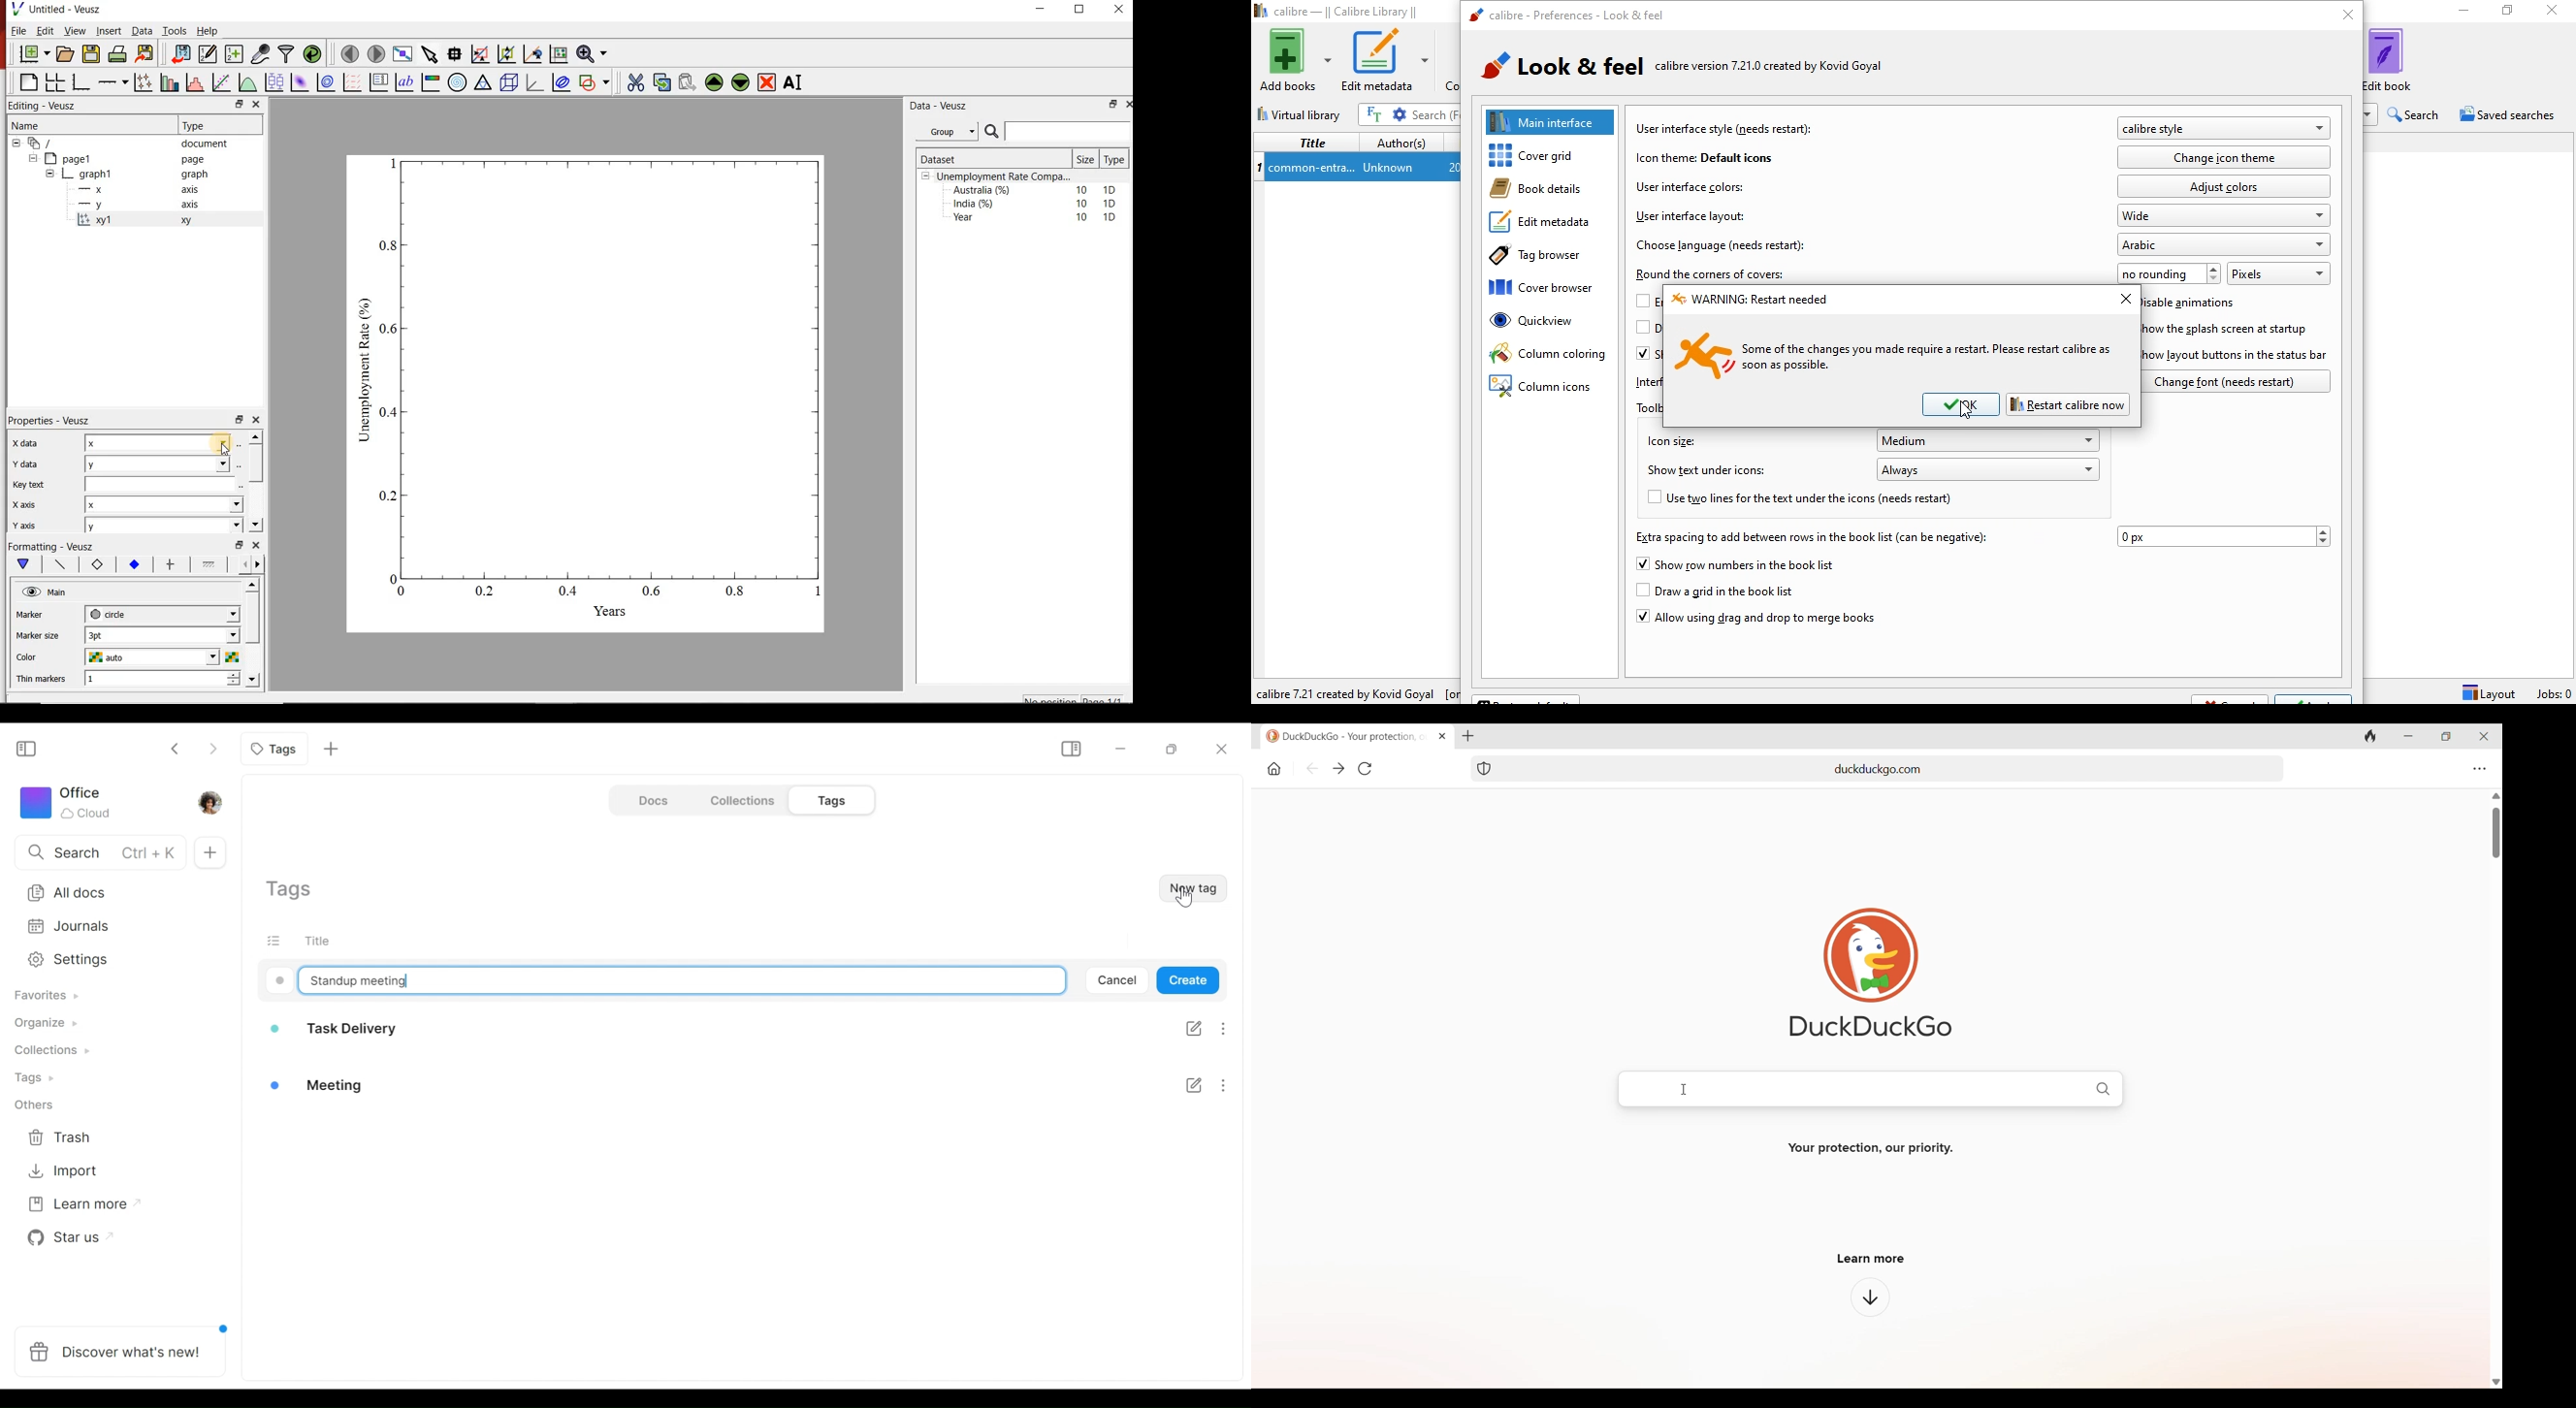 The width and height of the screenshot is (2576, 1428). What do you see at coordinates (1703, 157) in the screenshot?
I see `icon theme: default icons` at bounding box center [1703, 157].